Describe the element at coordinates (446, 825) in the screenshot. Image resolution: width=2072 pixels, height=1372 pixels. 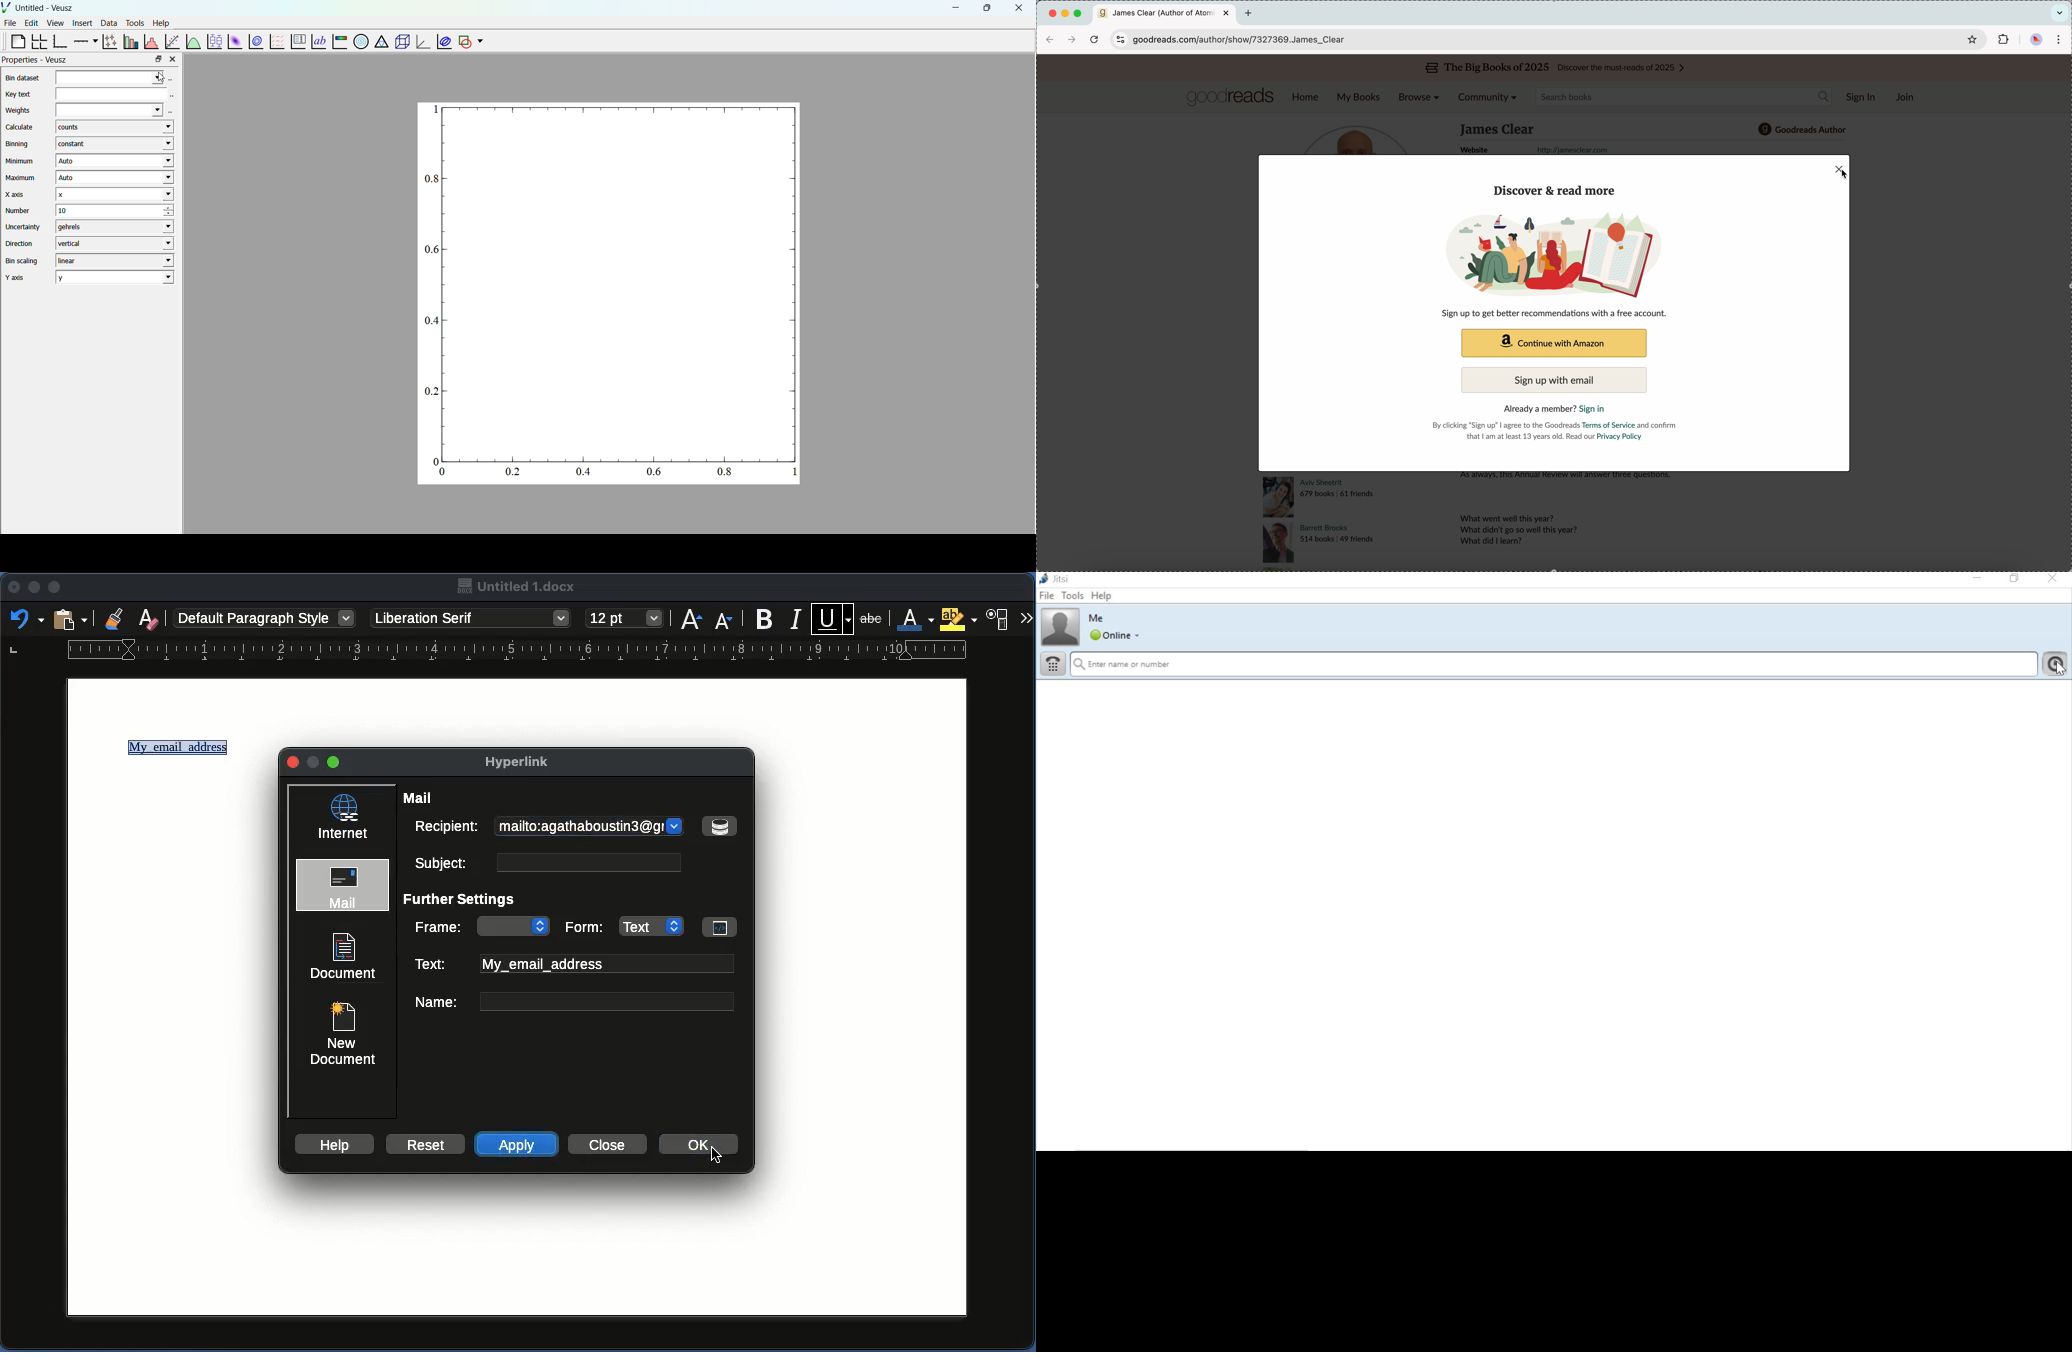
I see `Recipient` at that location.